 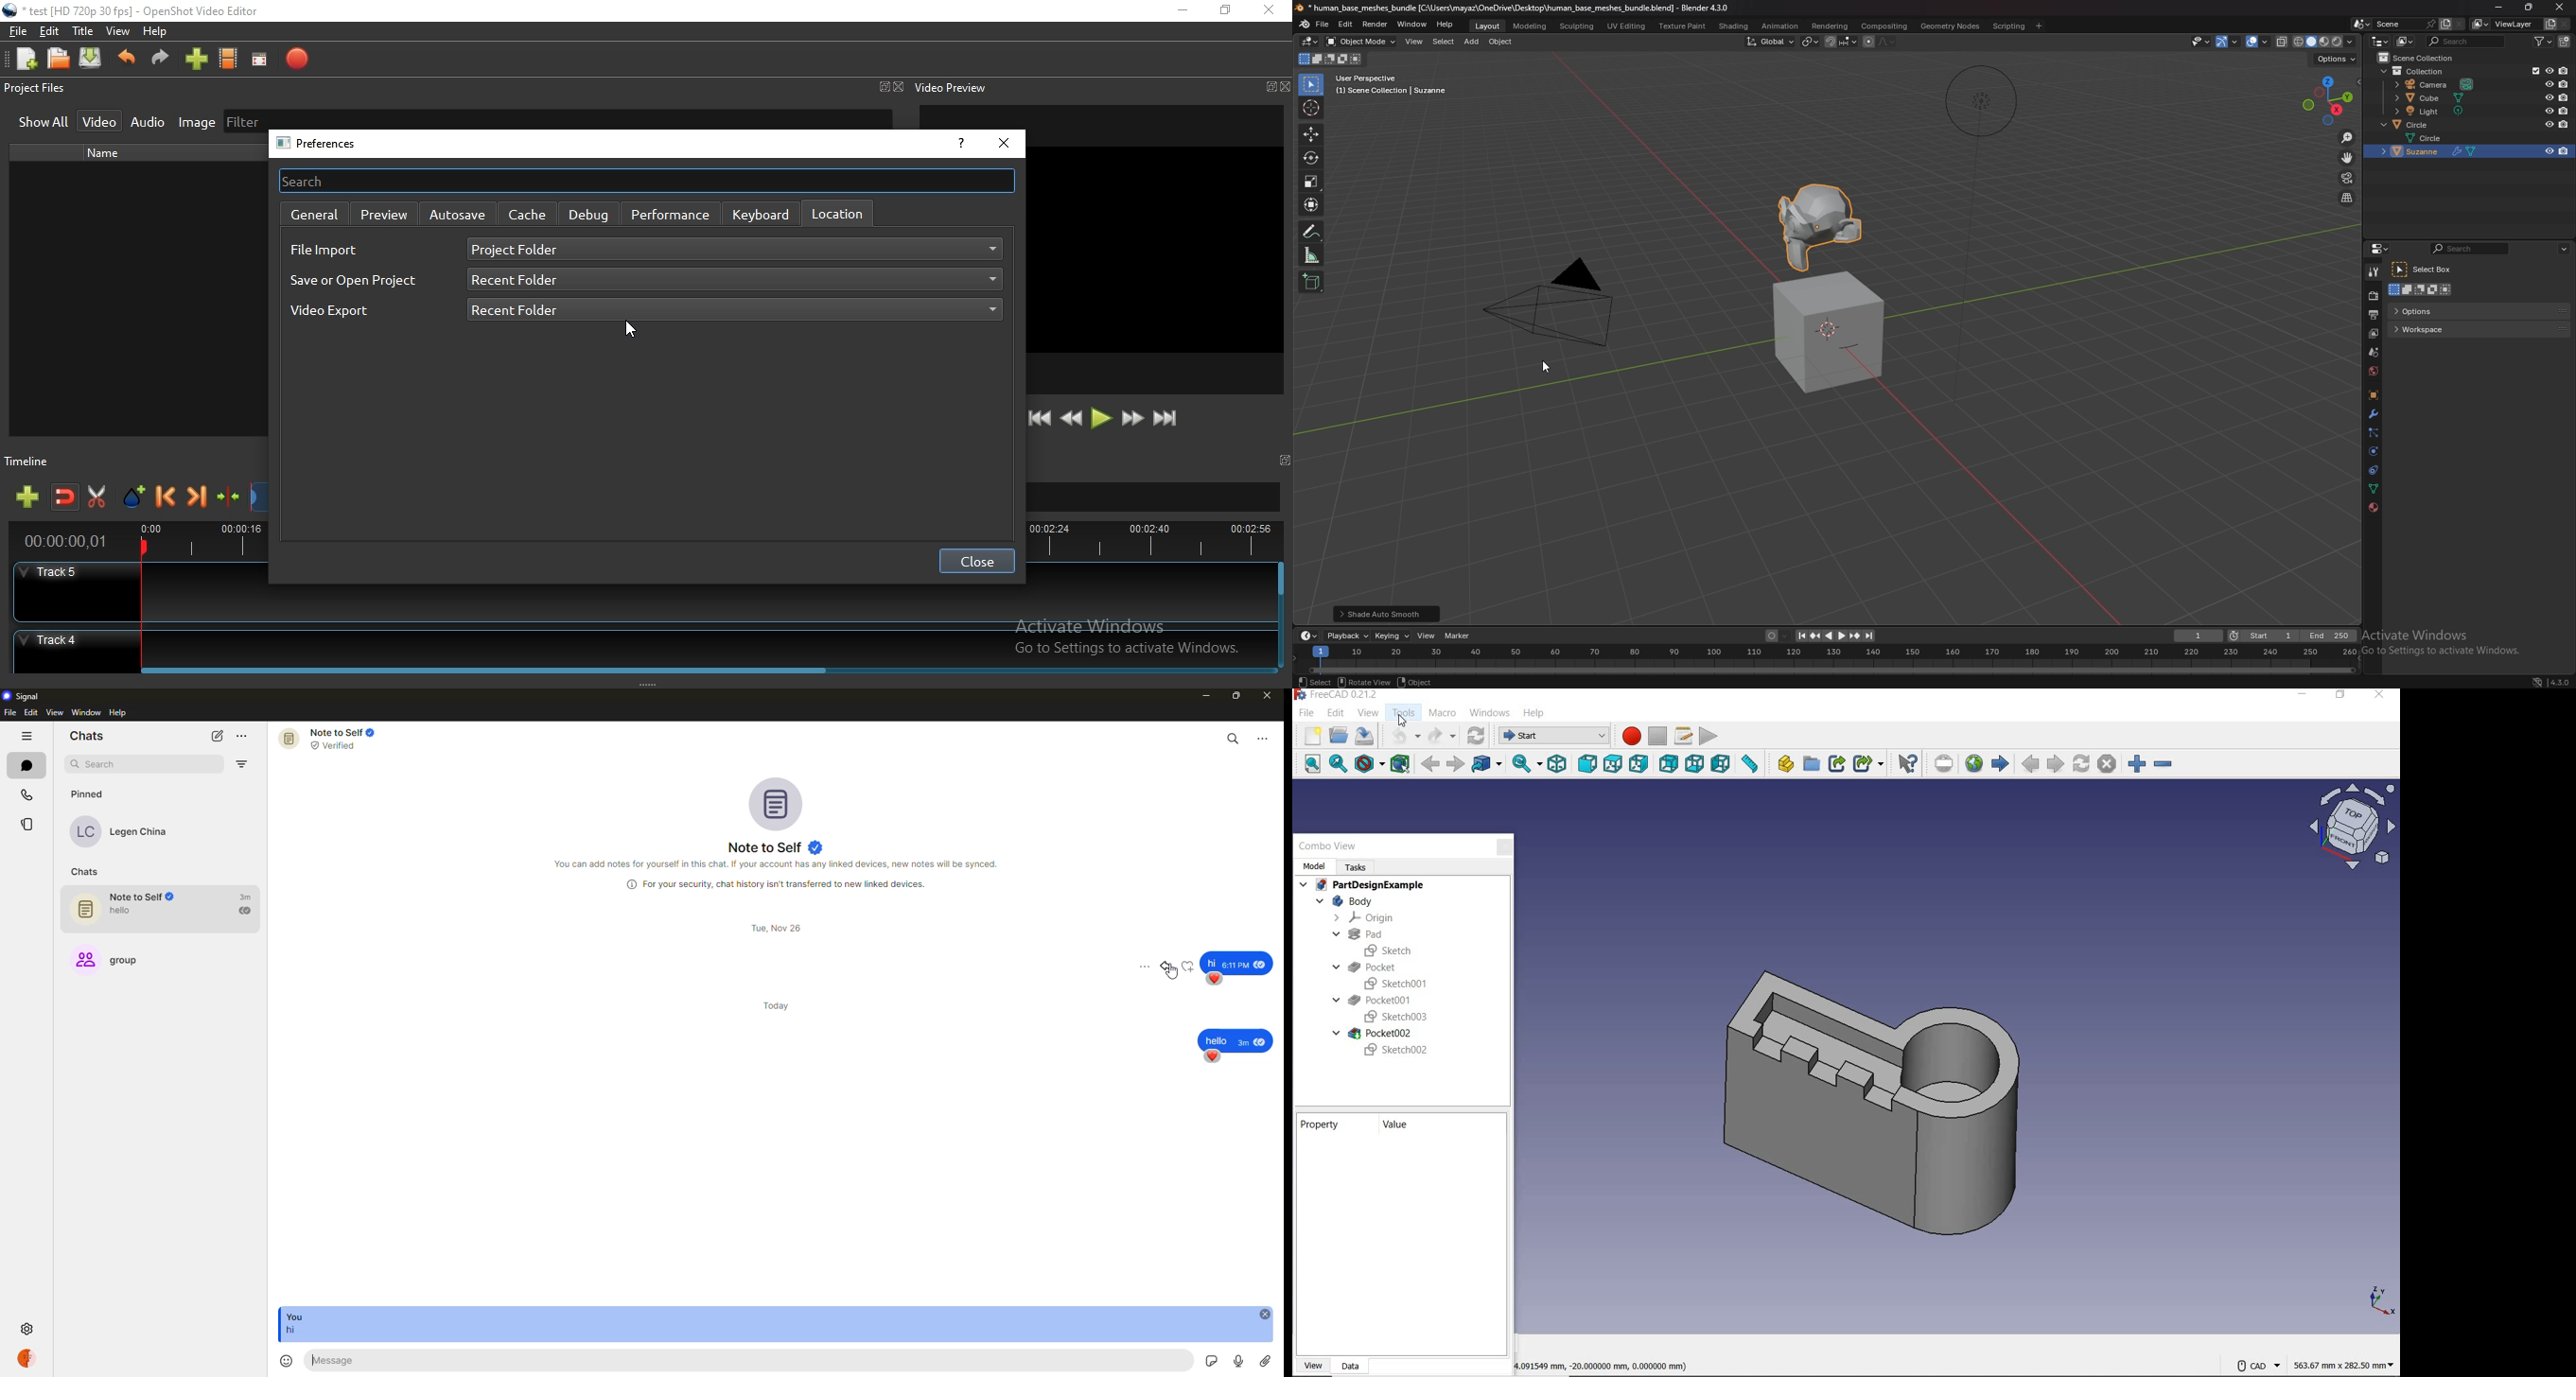 What do you see at coordinates (2537, 681) in the screenshot?
I see `network` at bounding box center [2537, 681].